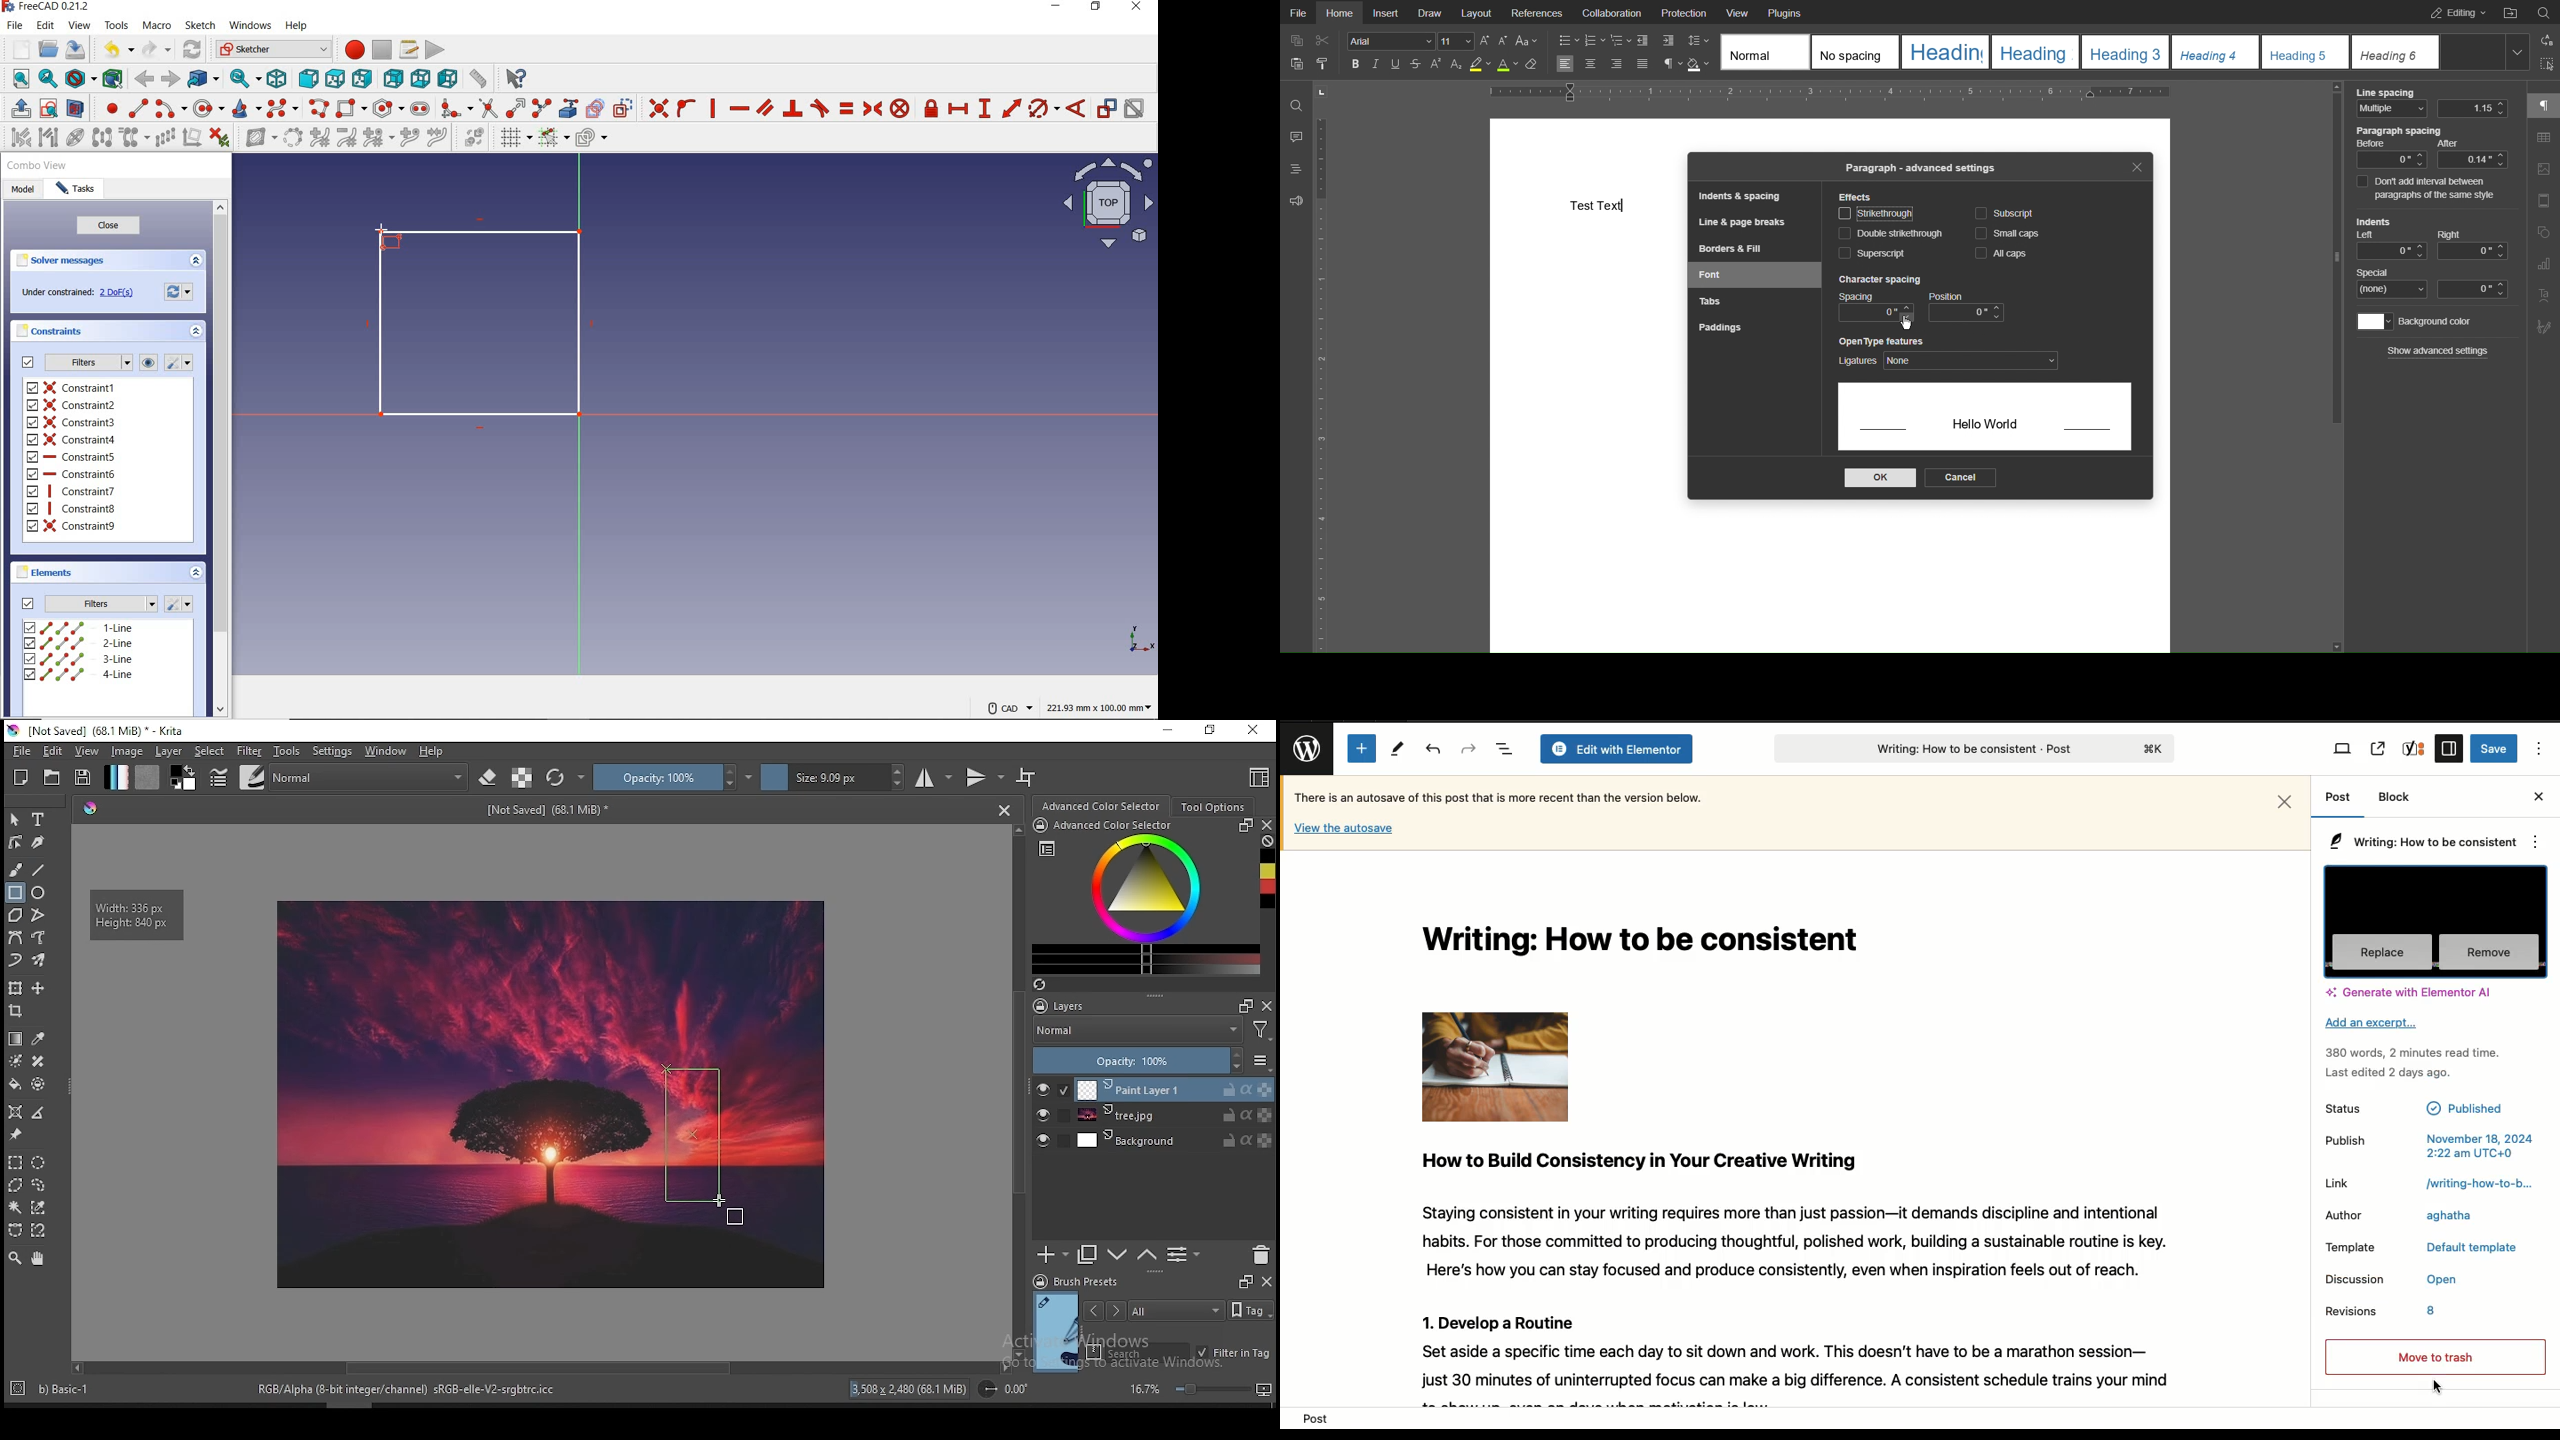 This screenshot has width=2576, height=1456. I want to click on create B-spline, so click(283, 110).